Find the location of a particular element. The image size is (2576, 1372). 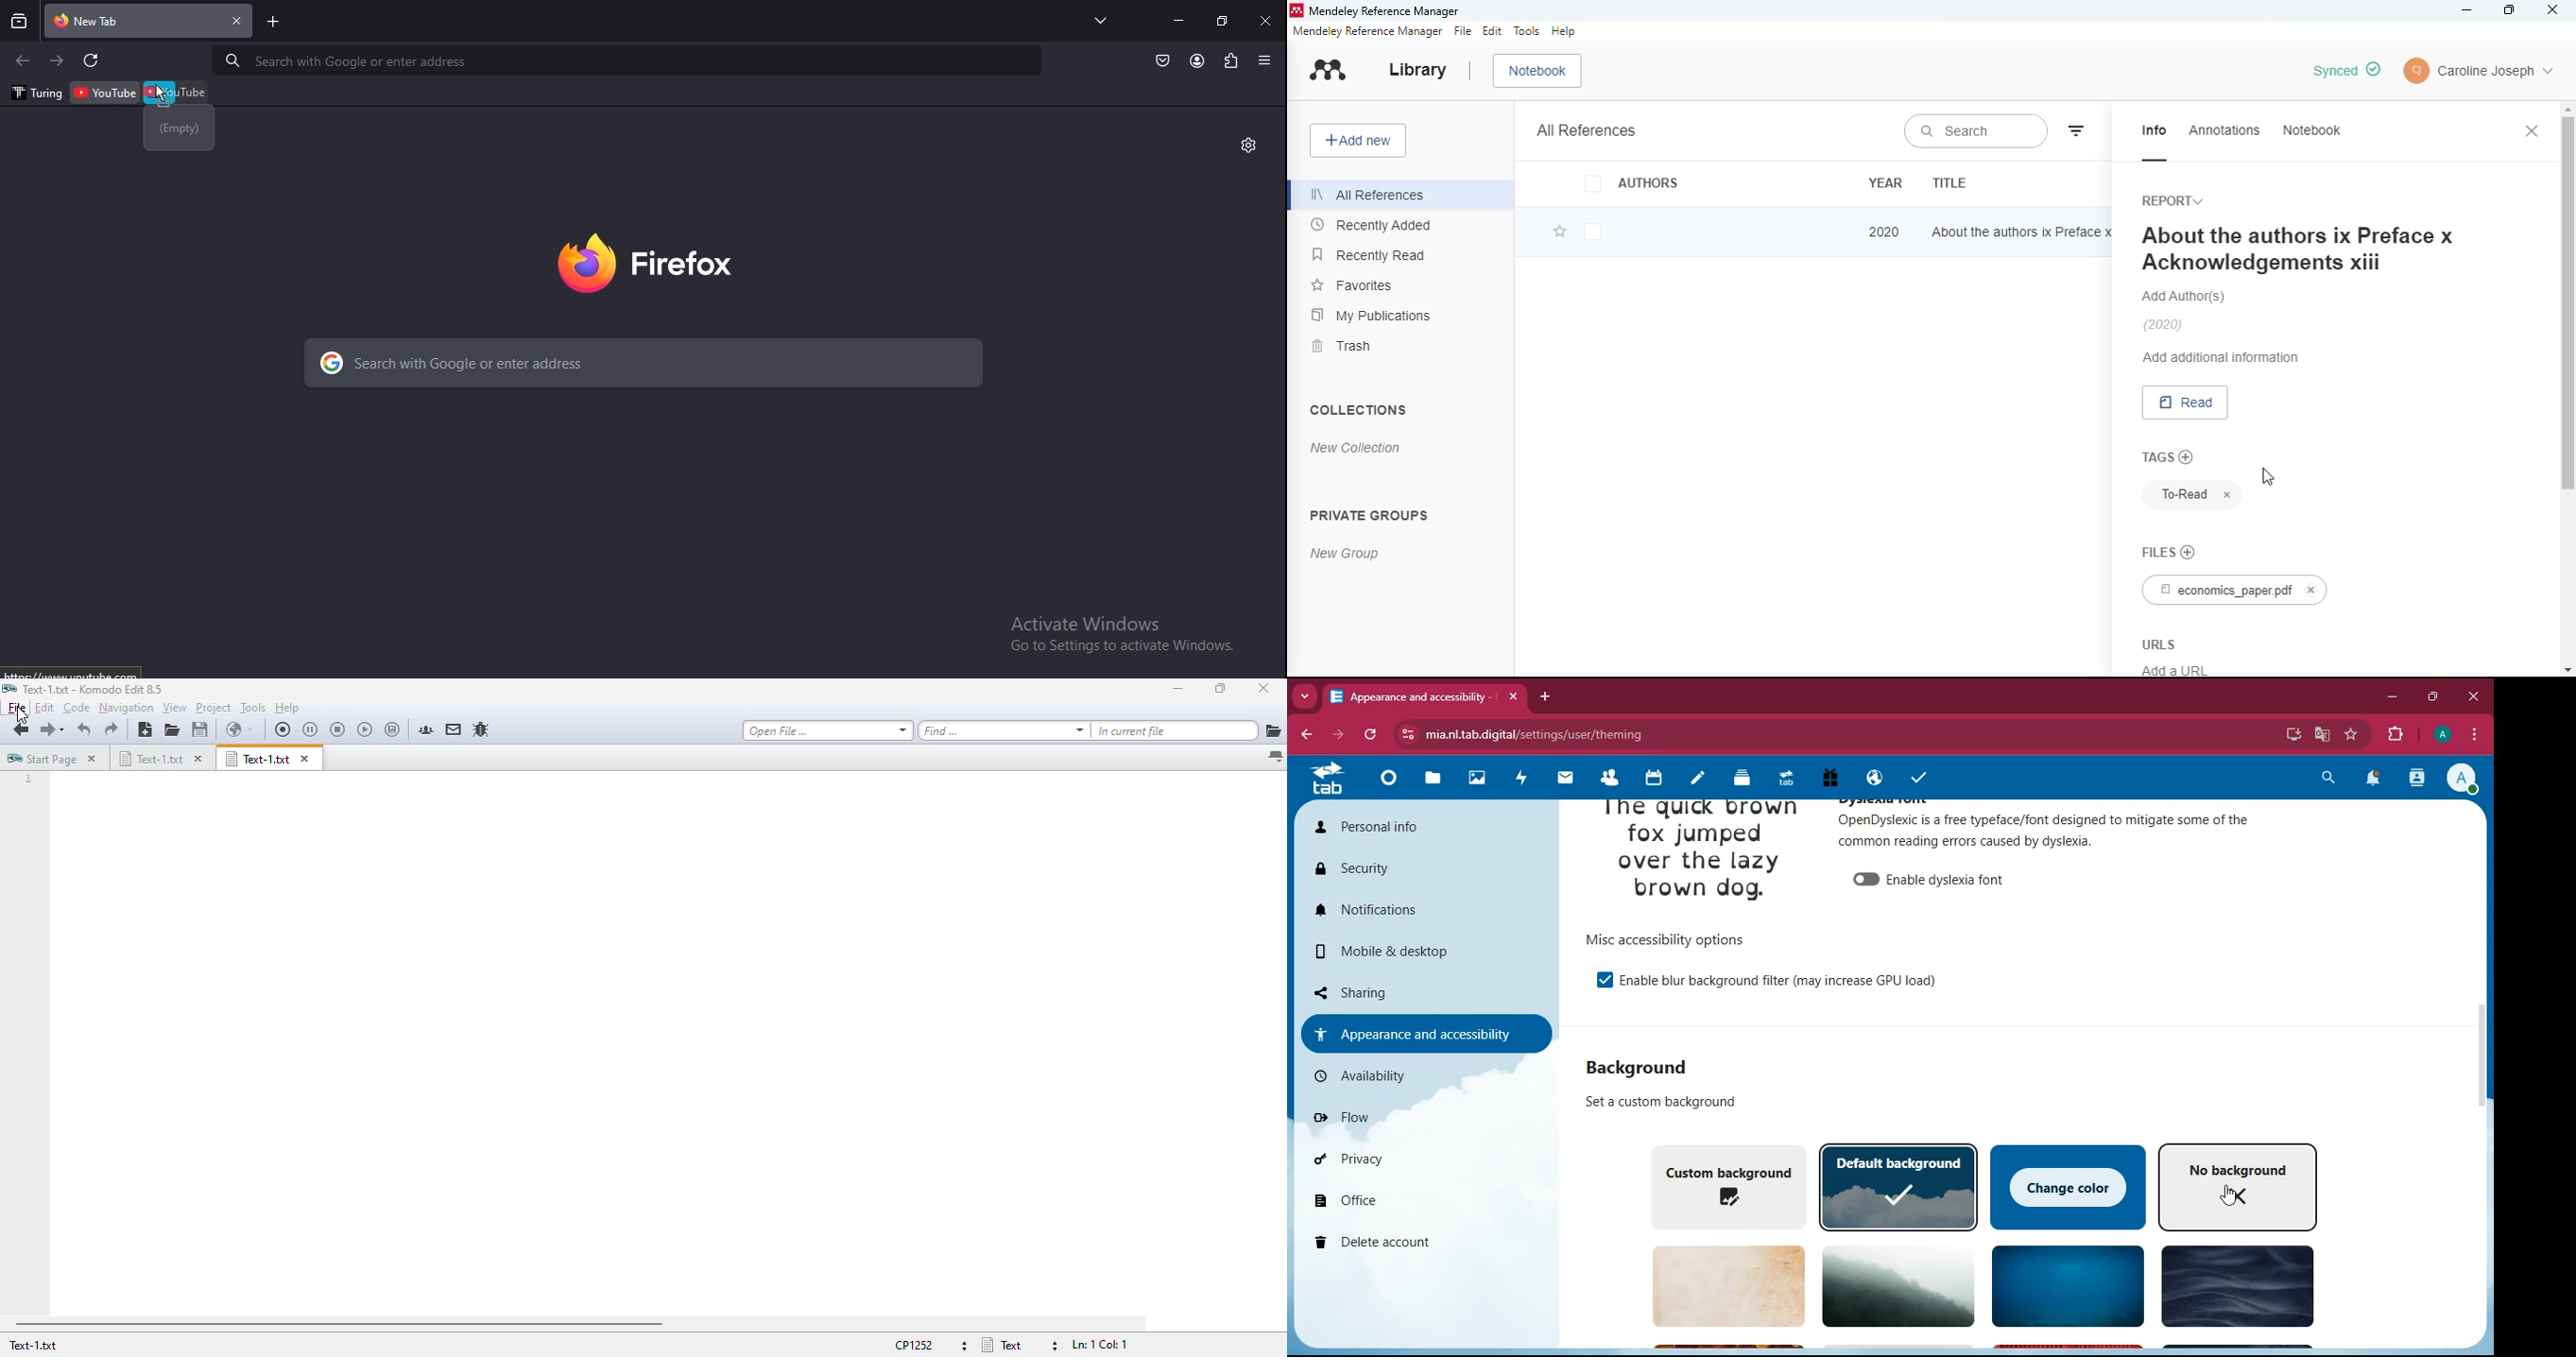

minimize is located at coordinates (2468, 10).